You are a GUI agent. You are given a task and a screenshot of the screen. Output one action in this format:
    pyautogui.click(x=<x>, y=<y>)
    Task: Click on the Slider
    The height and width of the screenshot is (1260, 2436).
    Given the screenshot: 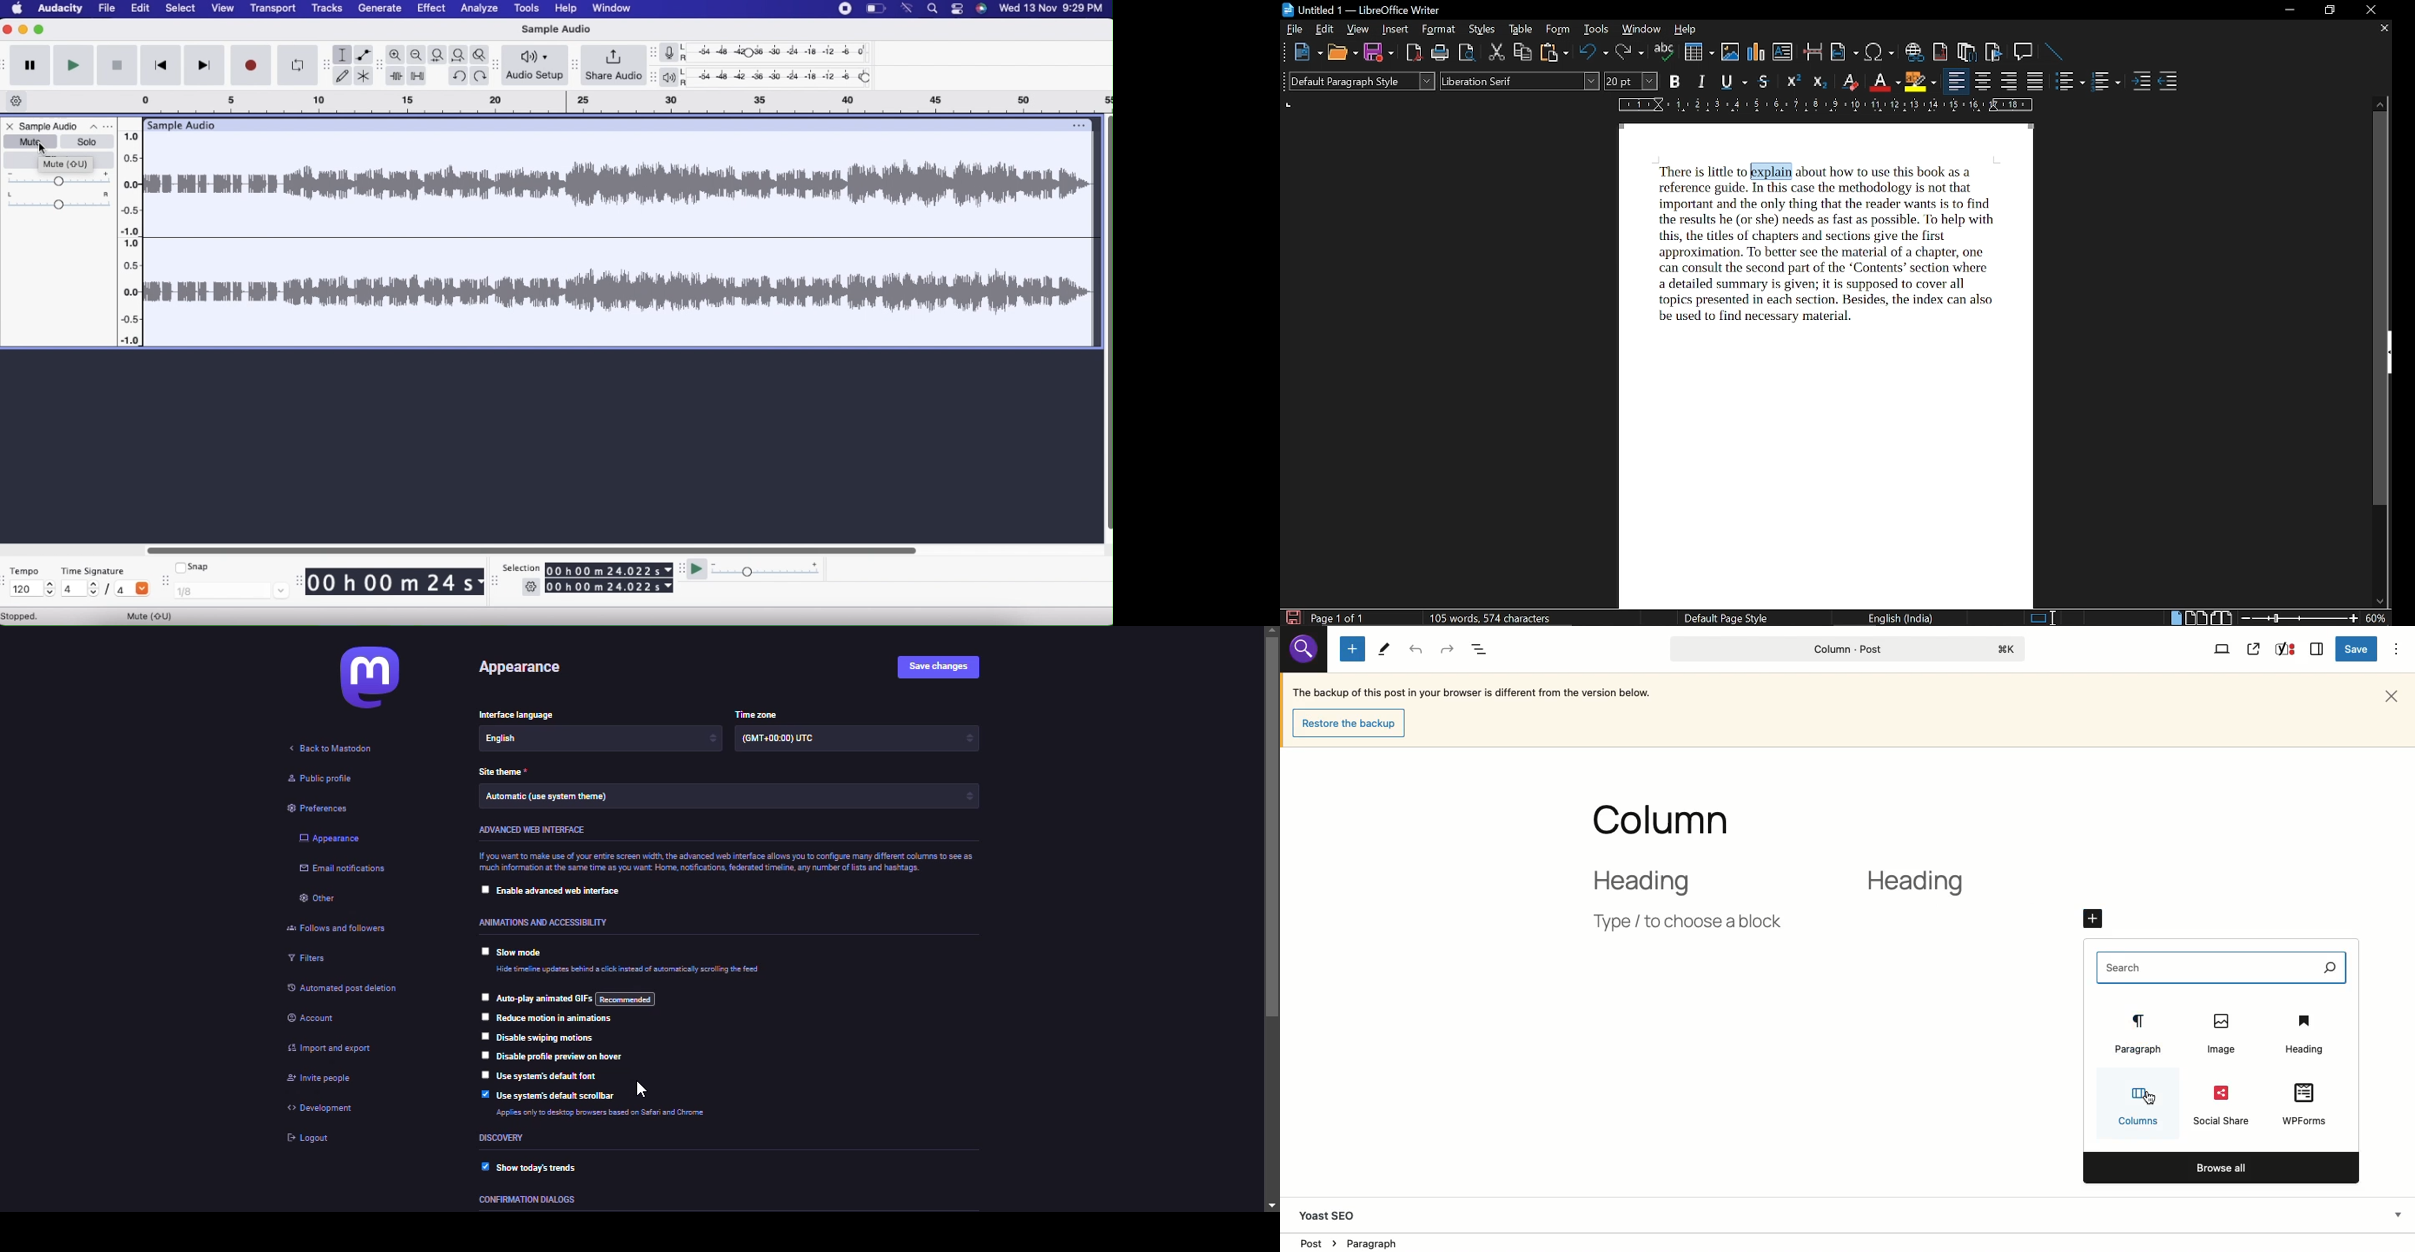 What is the action you would take?
    pyautogui.click(x=130, y=235)
    